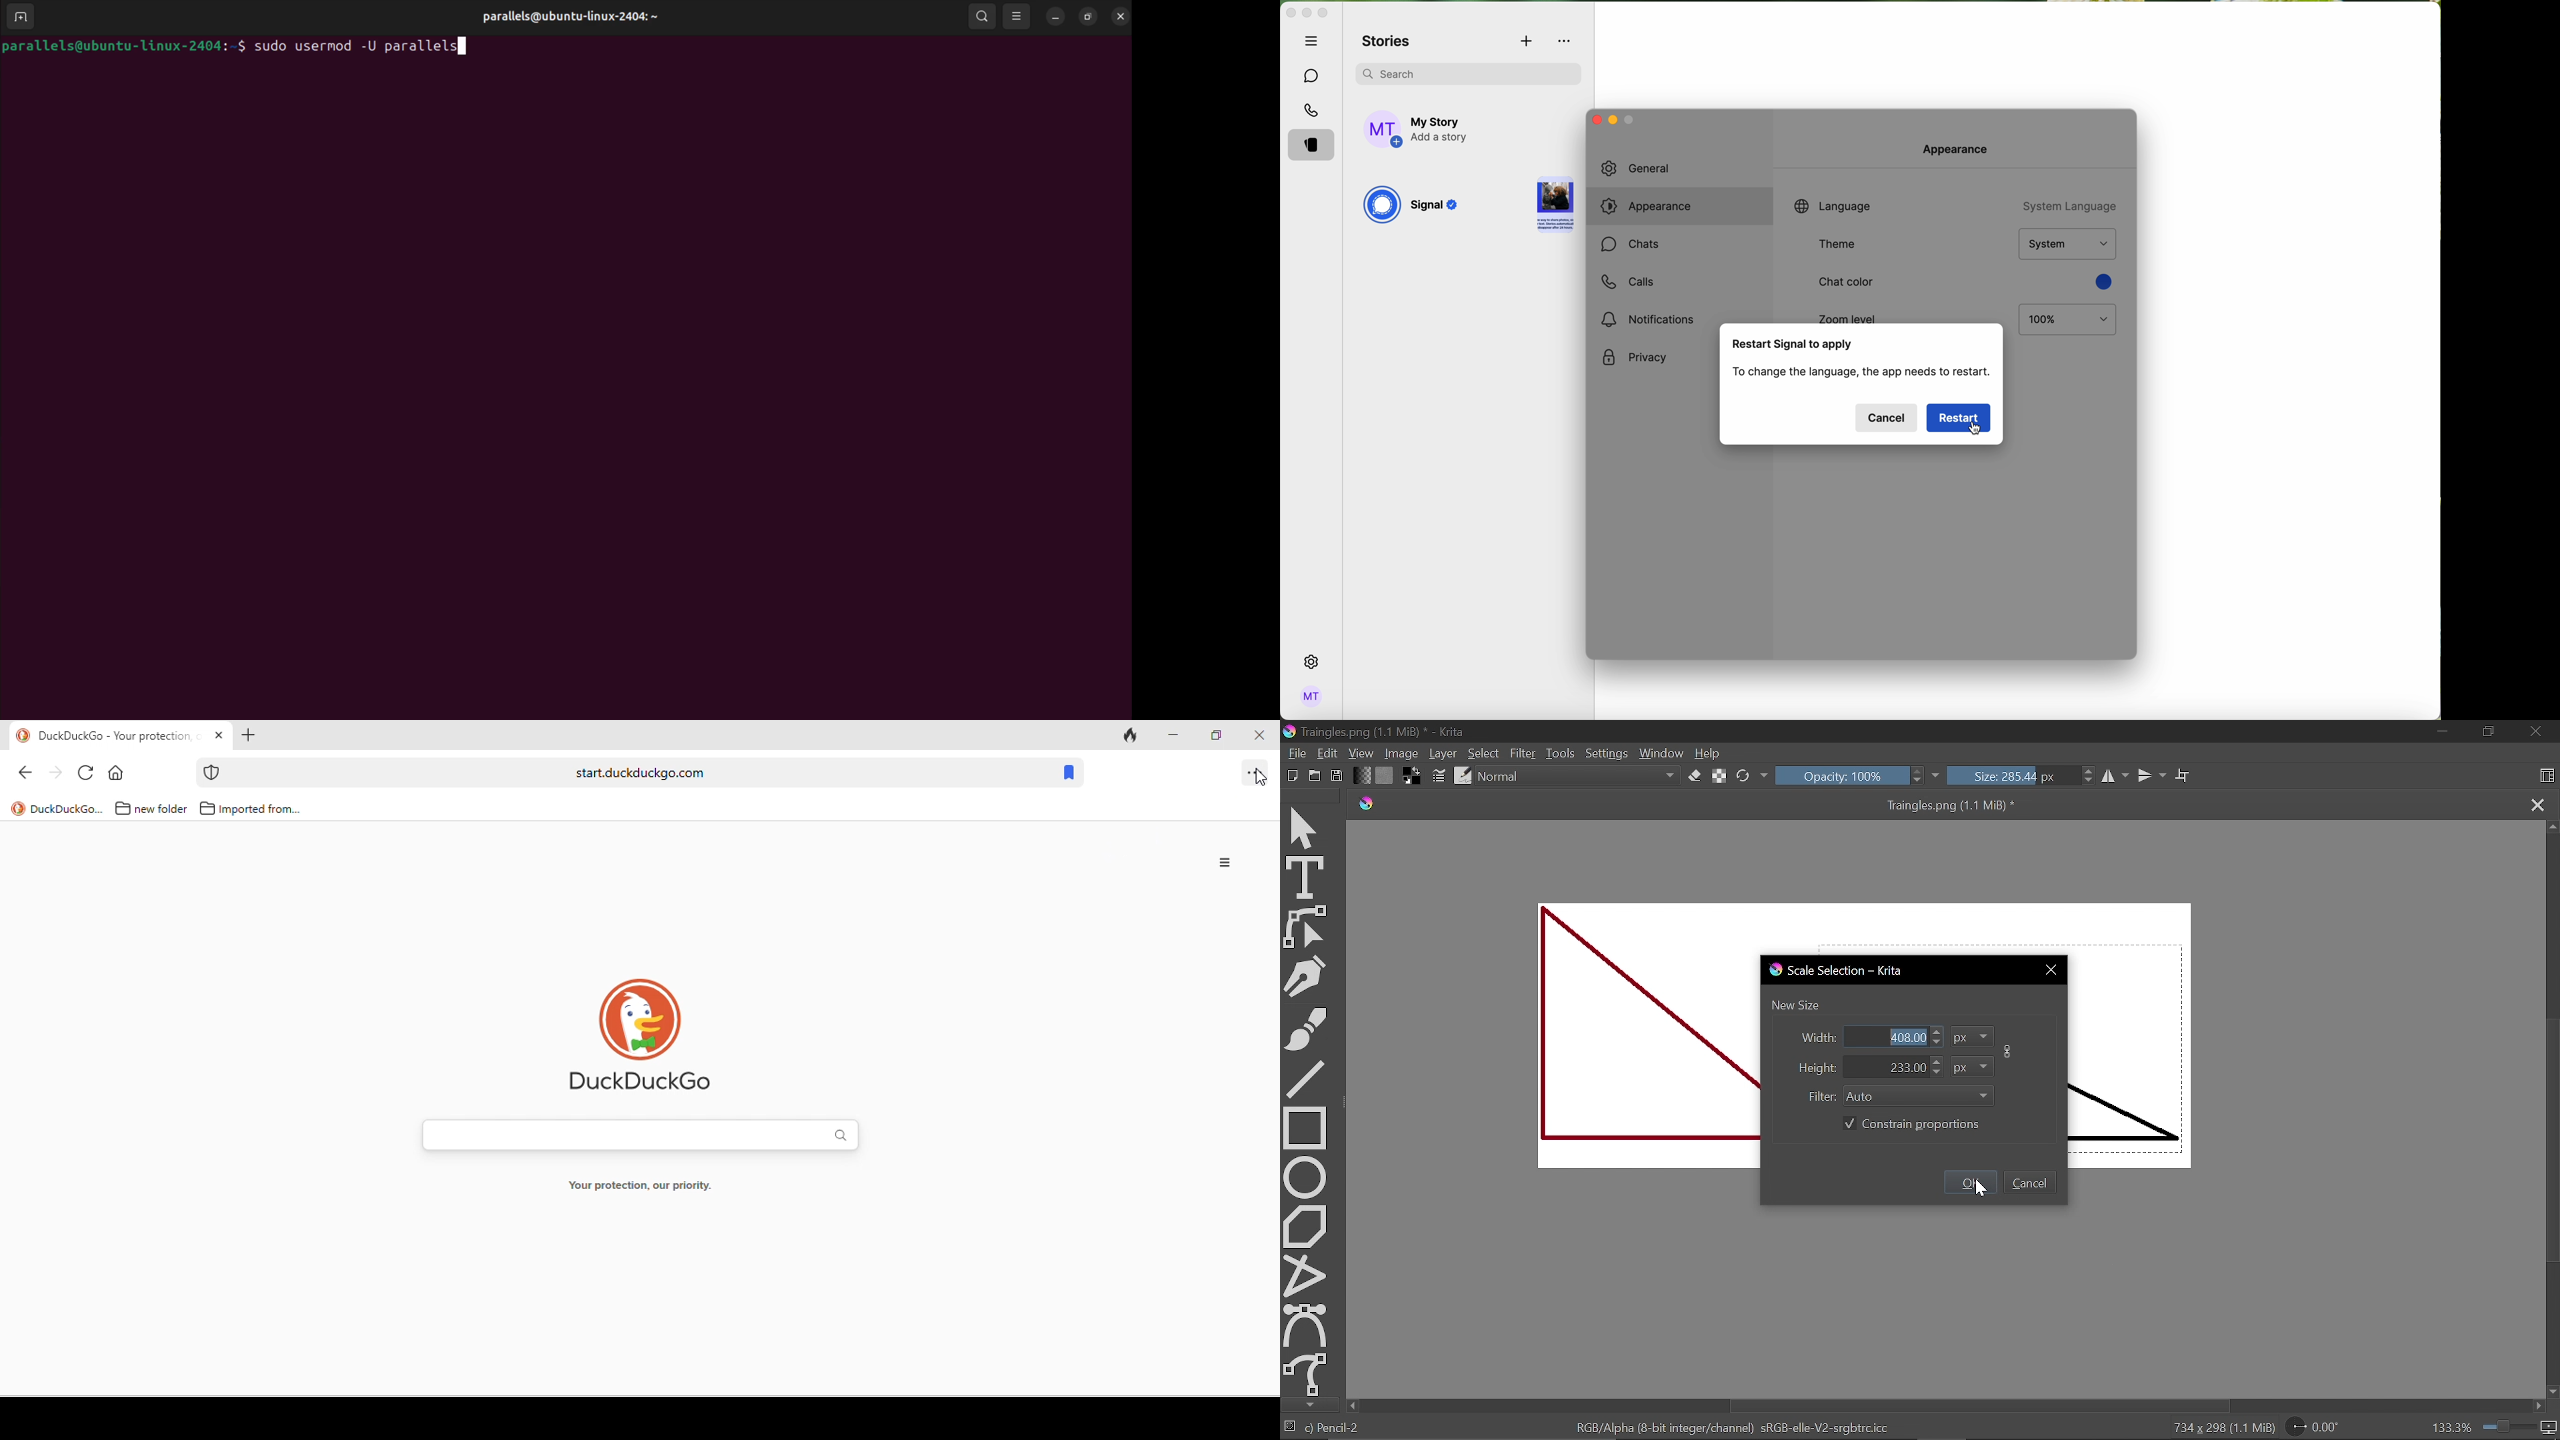  I want to click on Choose workspace, so click(2546, 775).